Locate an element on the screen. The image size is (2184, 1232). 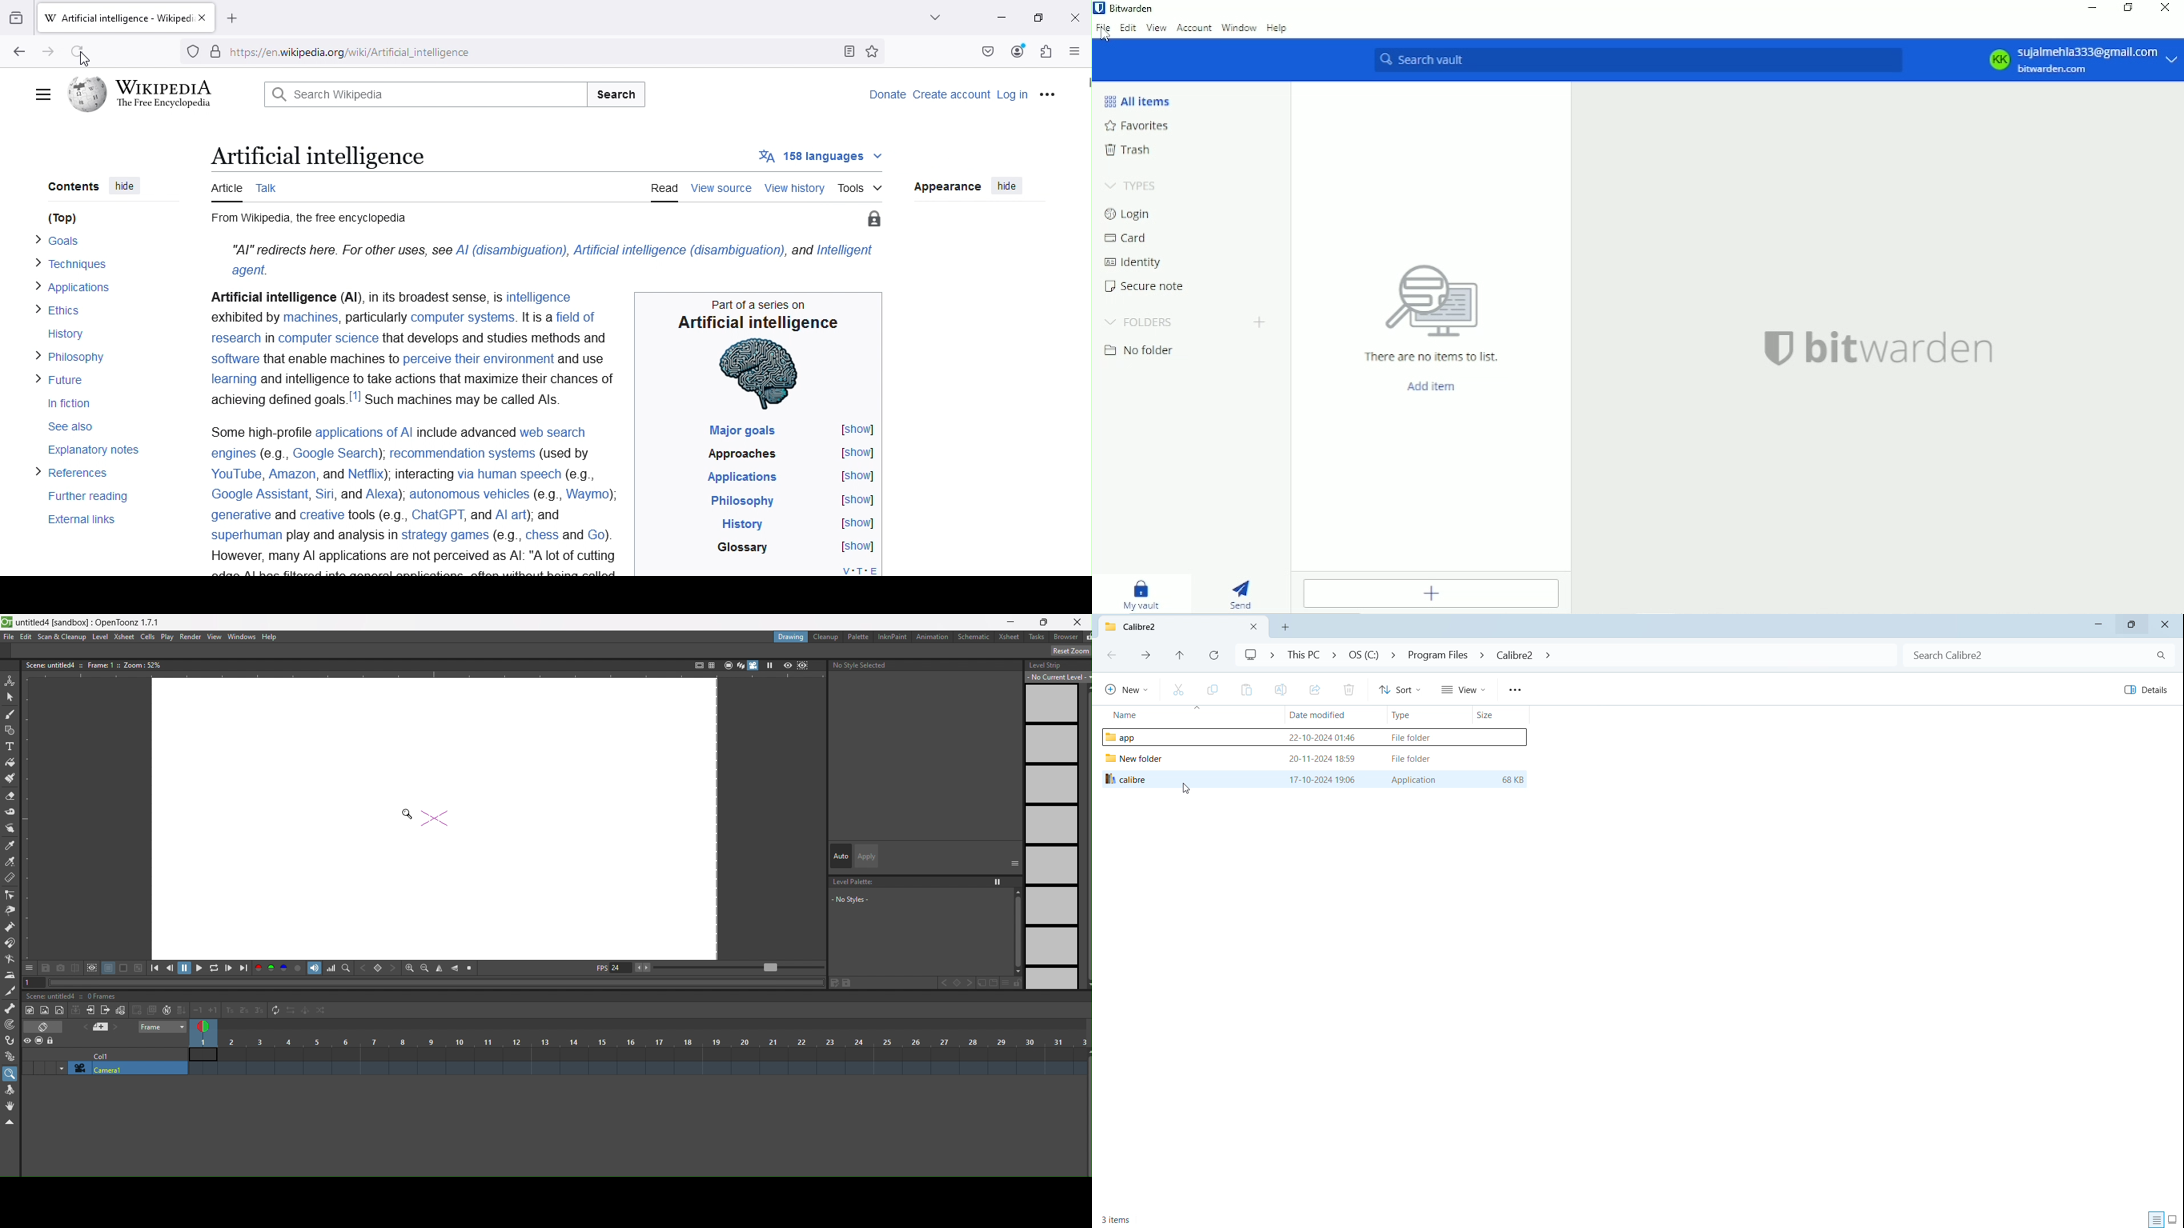
bitwarden is located at coordinates (1905, 348).